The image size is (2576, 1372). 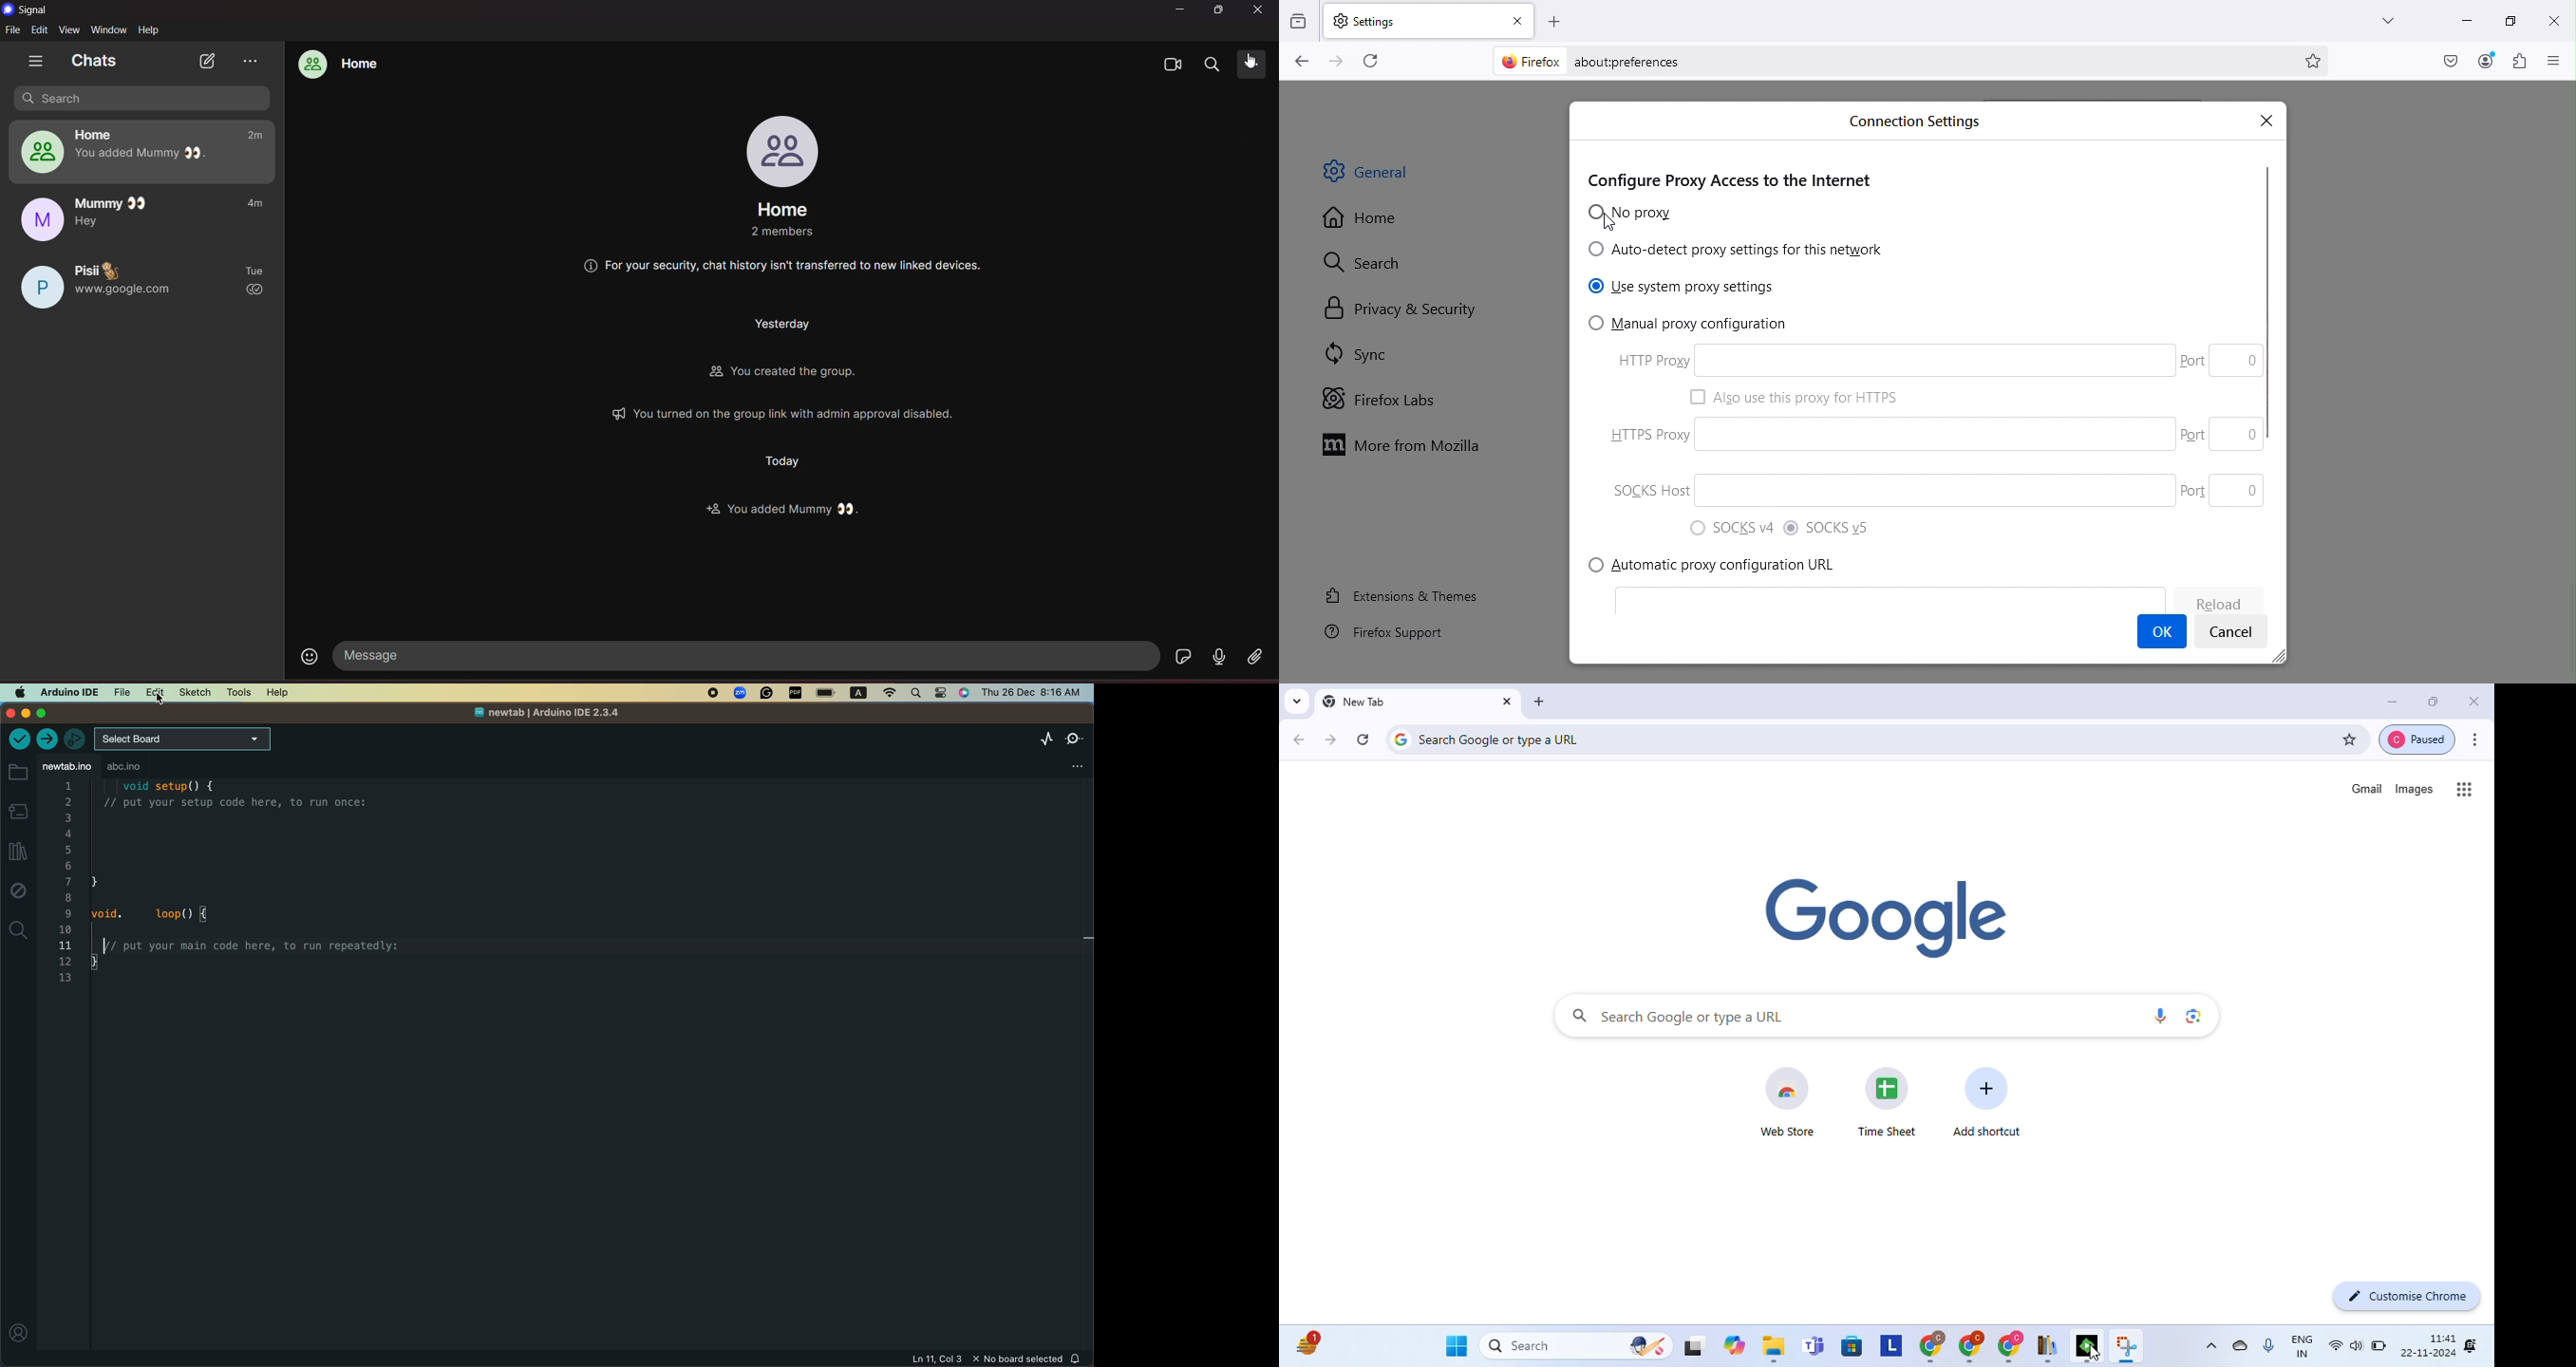 I want to click on SOCKS v5, so click(x=1832, y=526).